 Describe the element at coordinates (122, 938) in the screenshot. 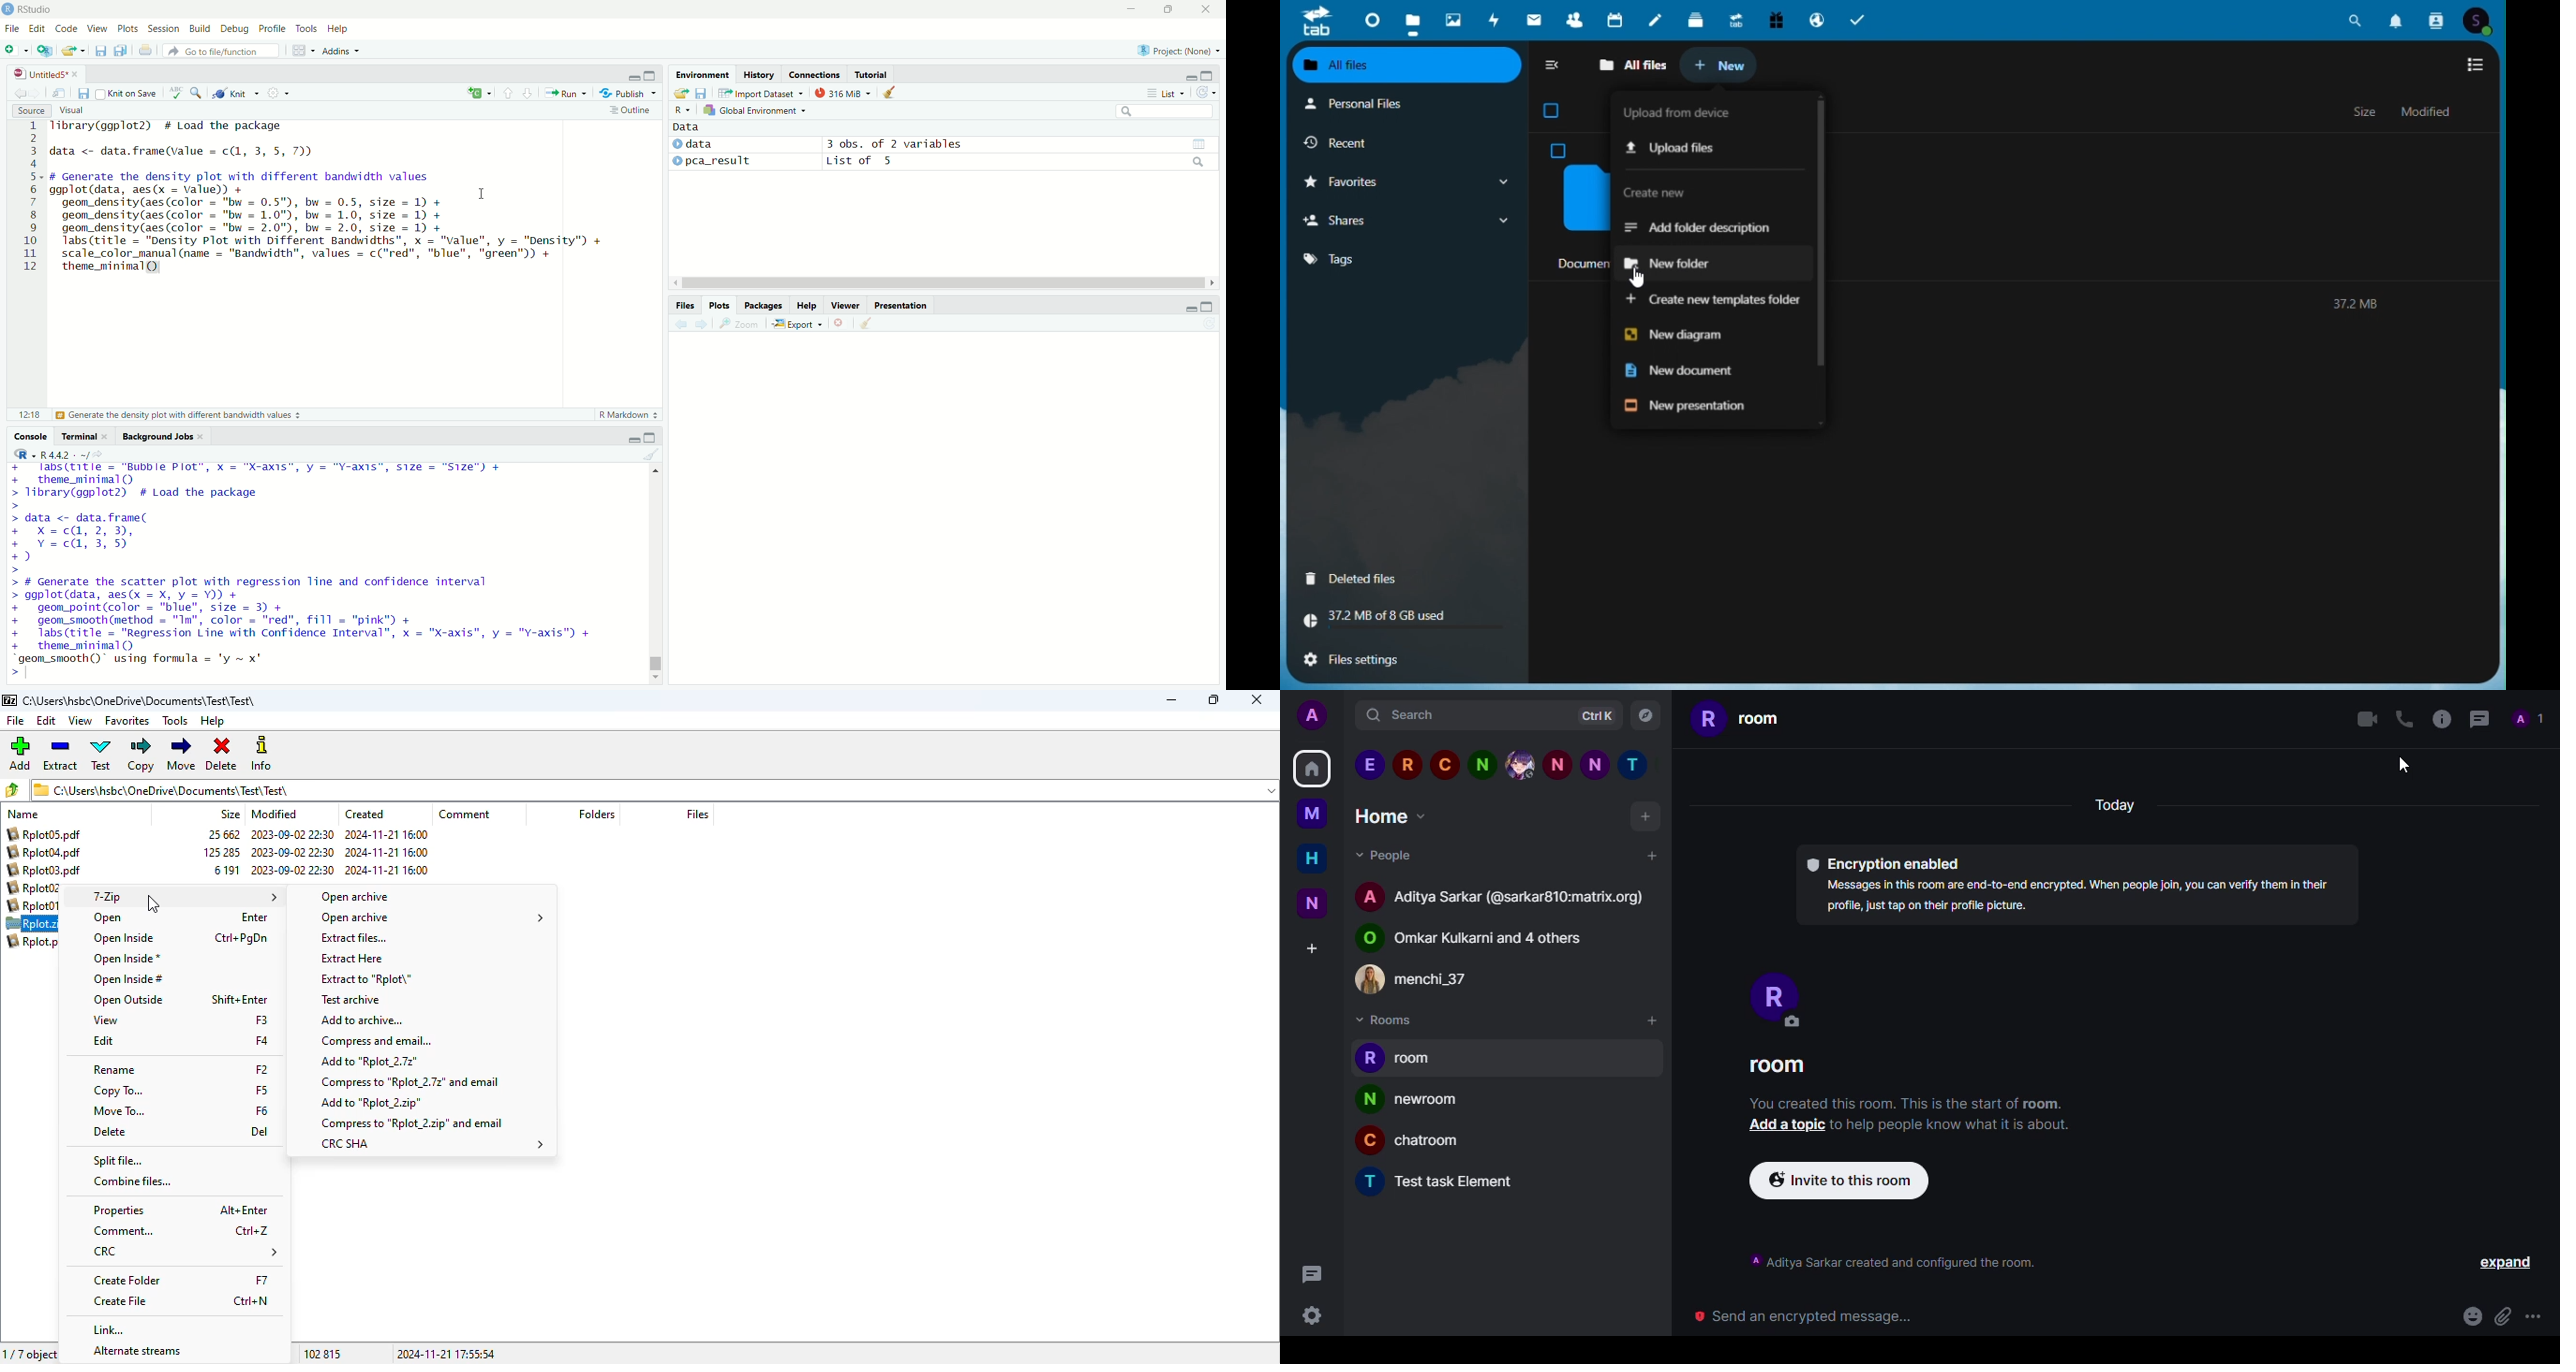

I see `open inside` at that location.